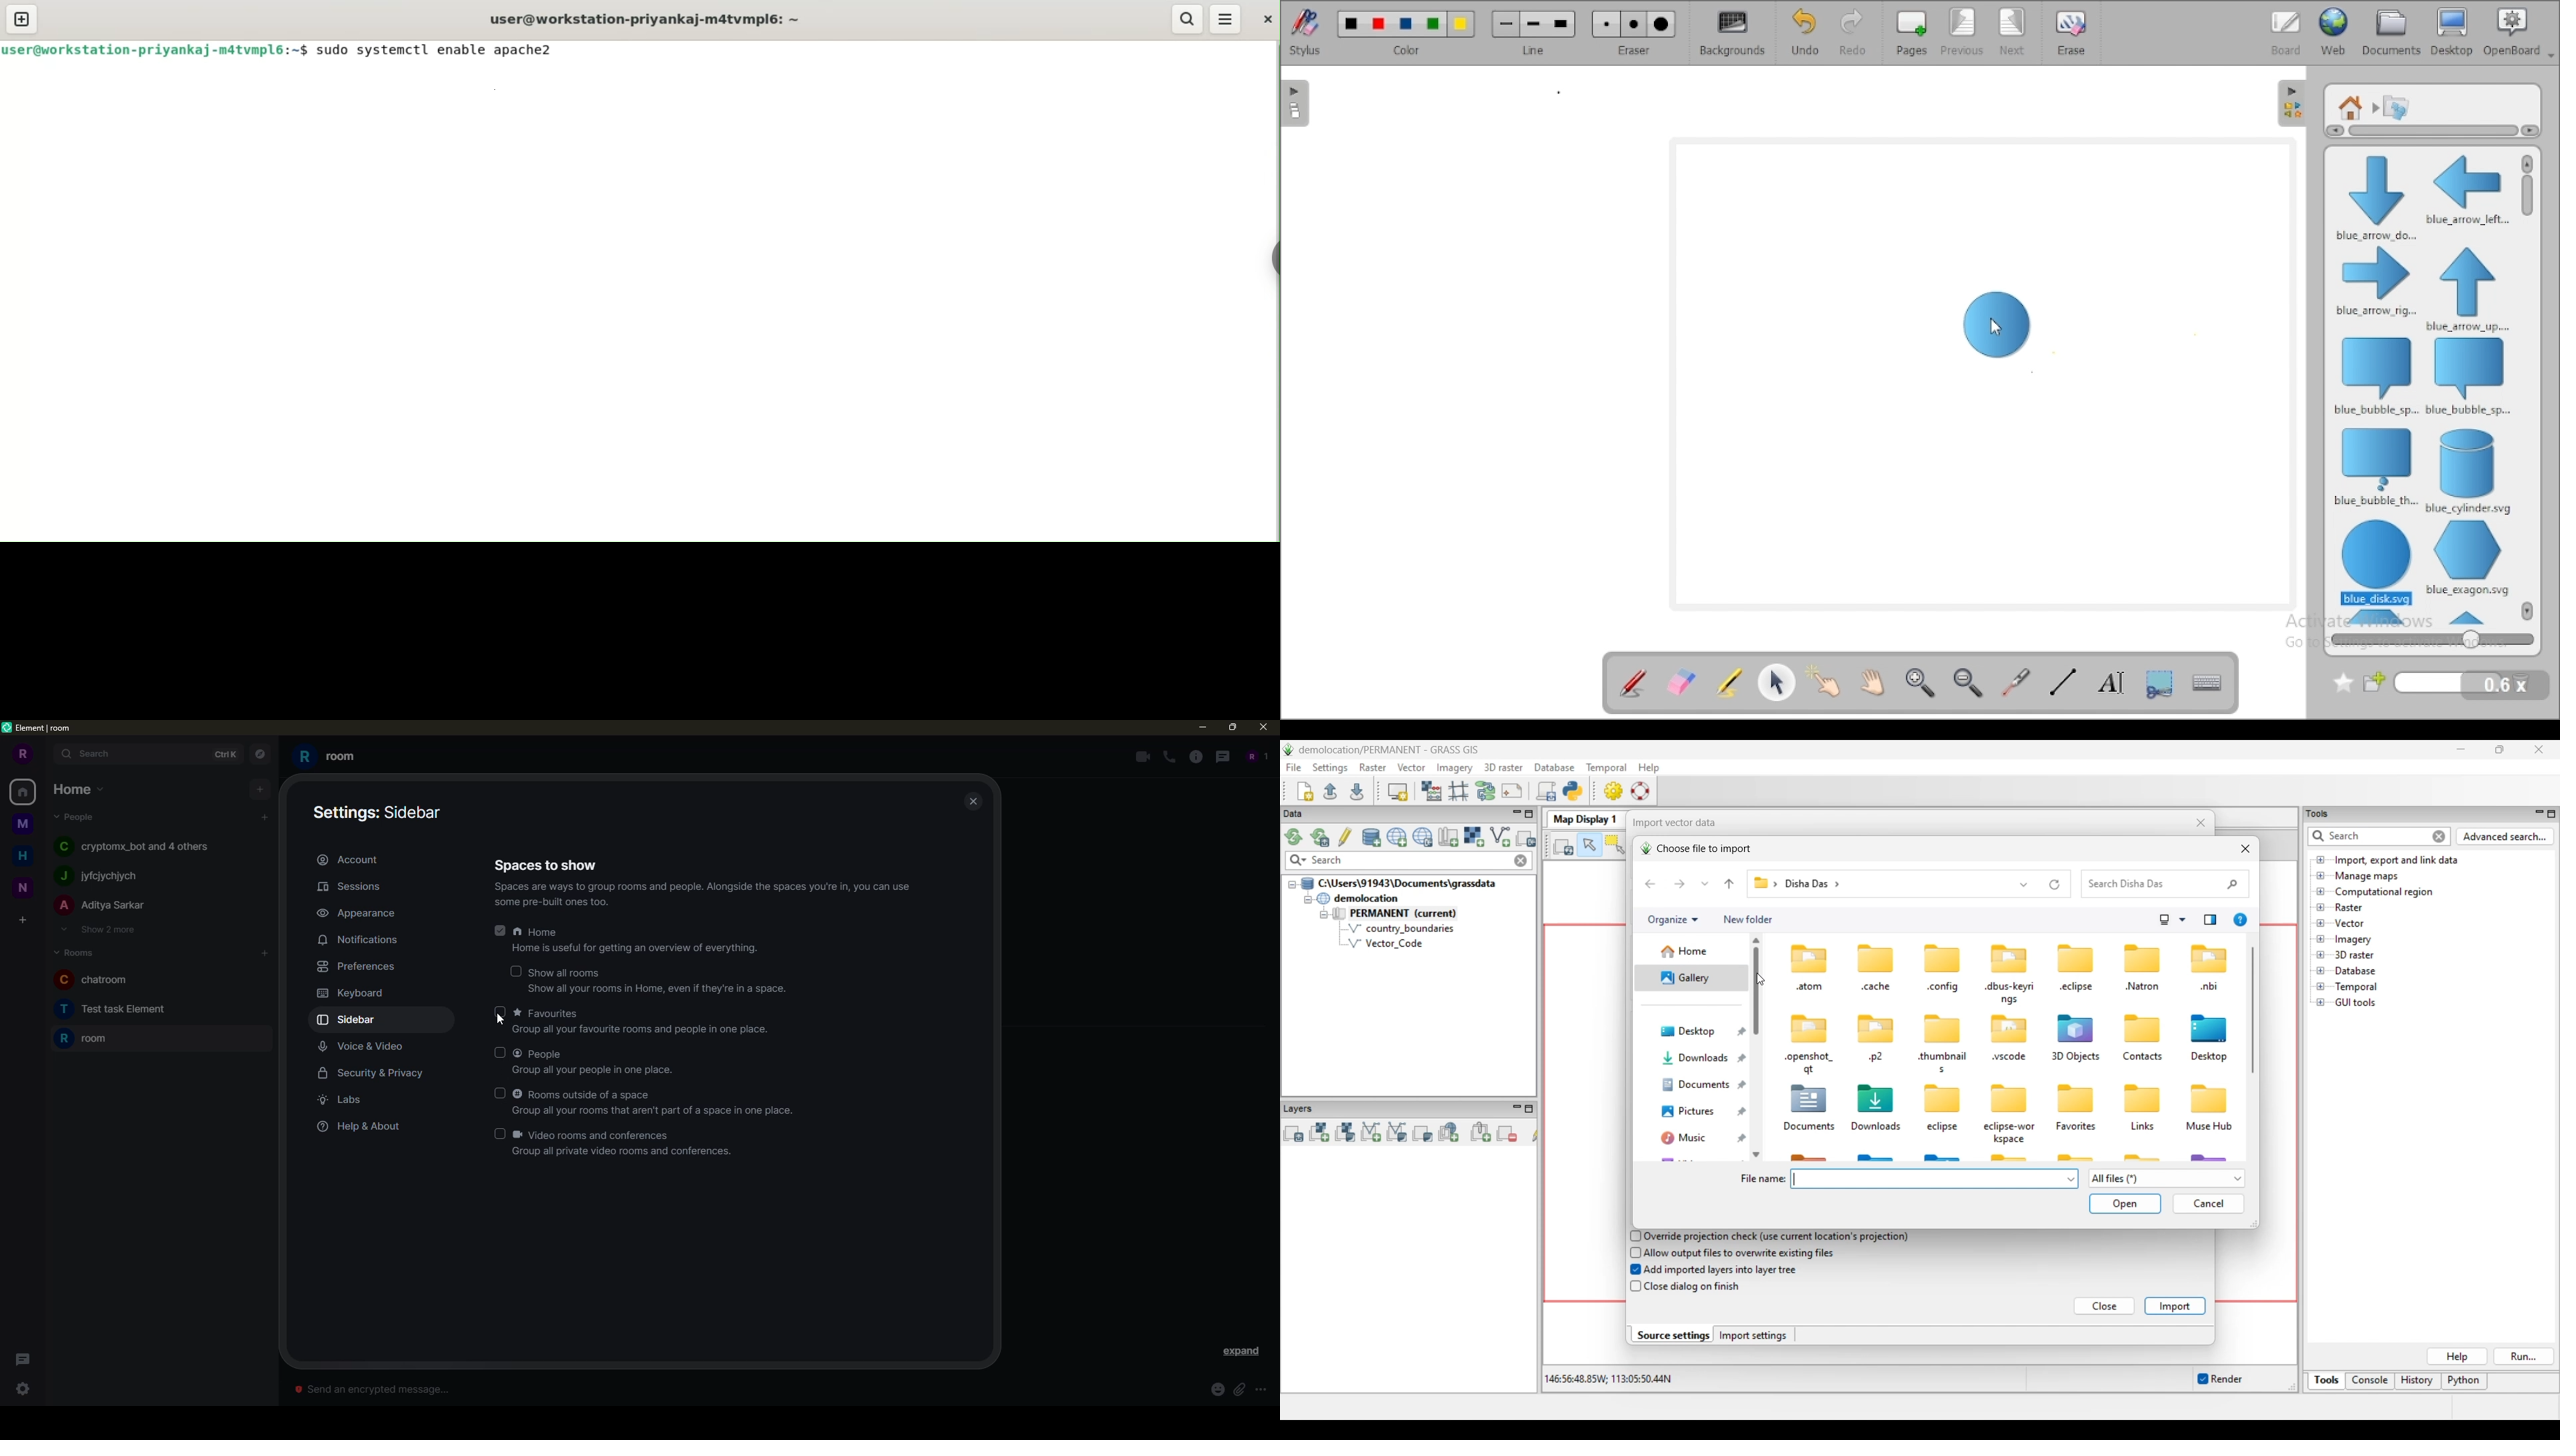 The width and height of the screenshot is (2576, 1456). Describe the element at coordinates (358, 1127) in the screenshot. I see `help & about` at that location.